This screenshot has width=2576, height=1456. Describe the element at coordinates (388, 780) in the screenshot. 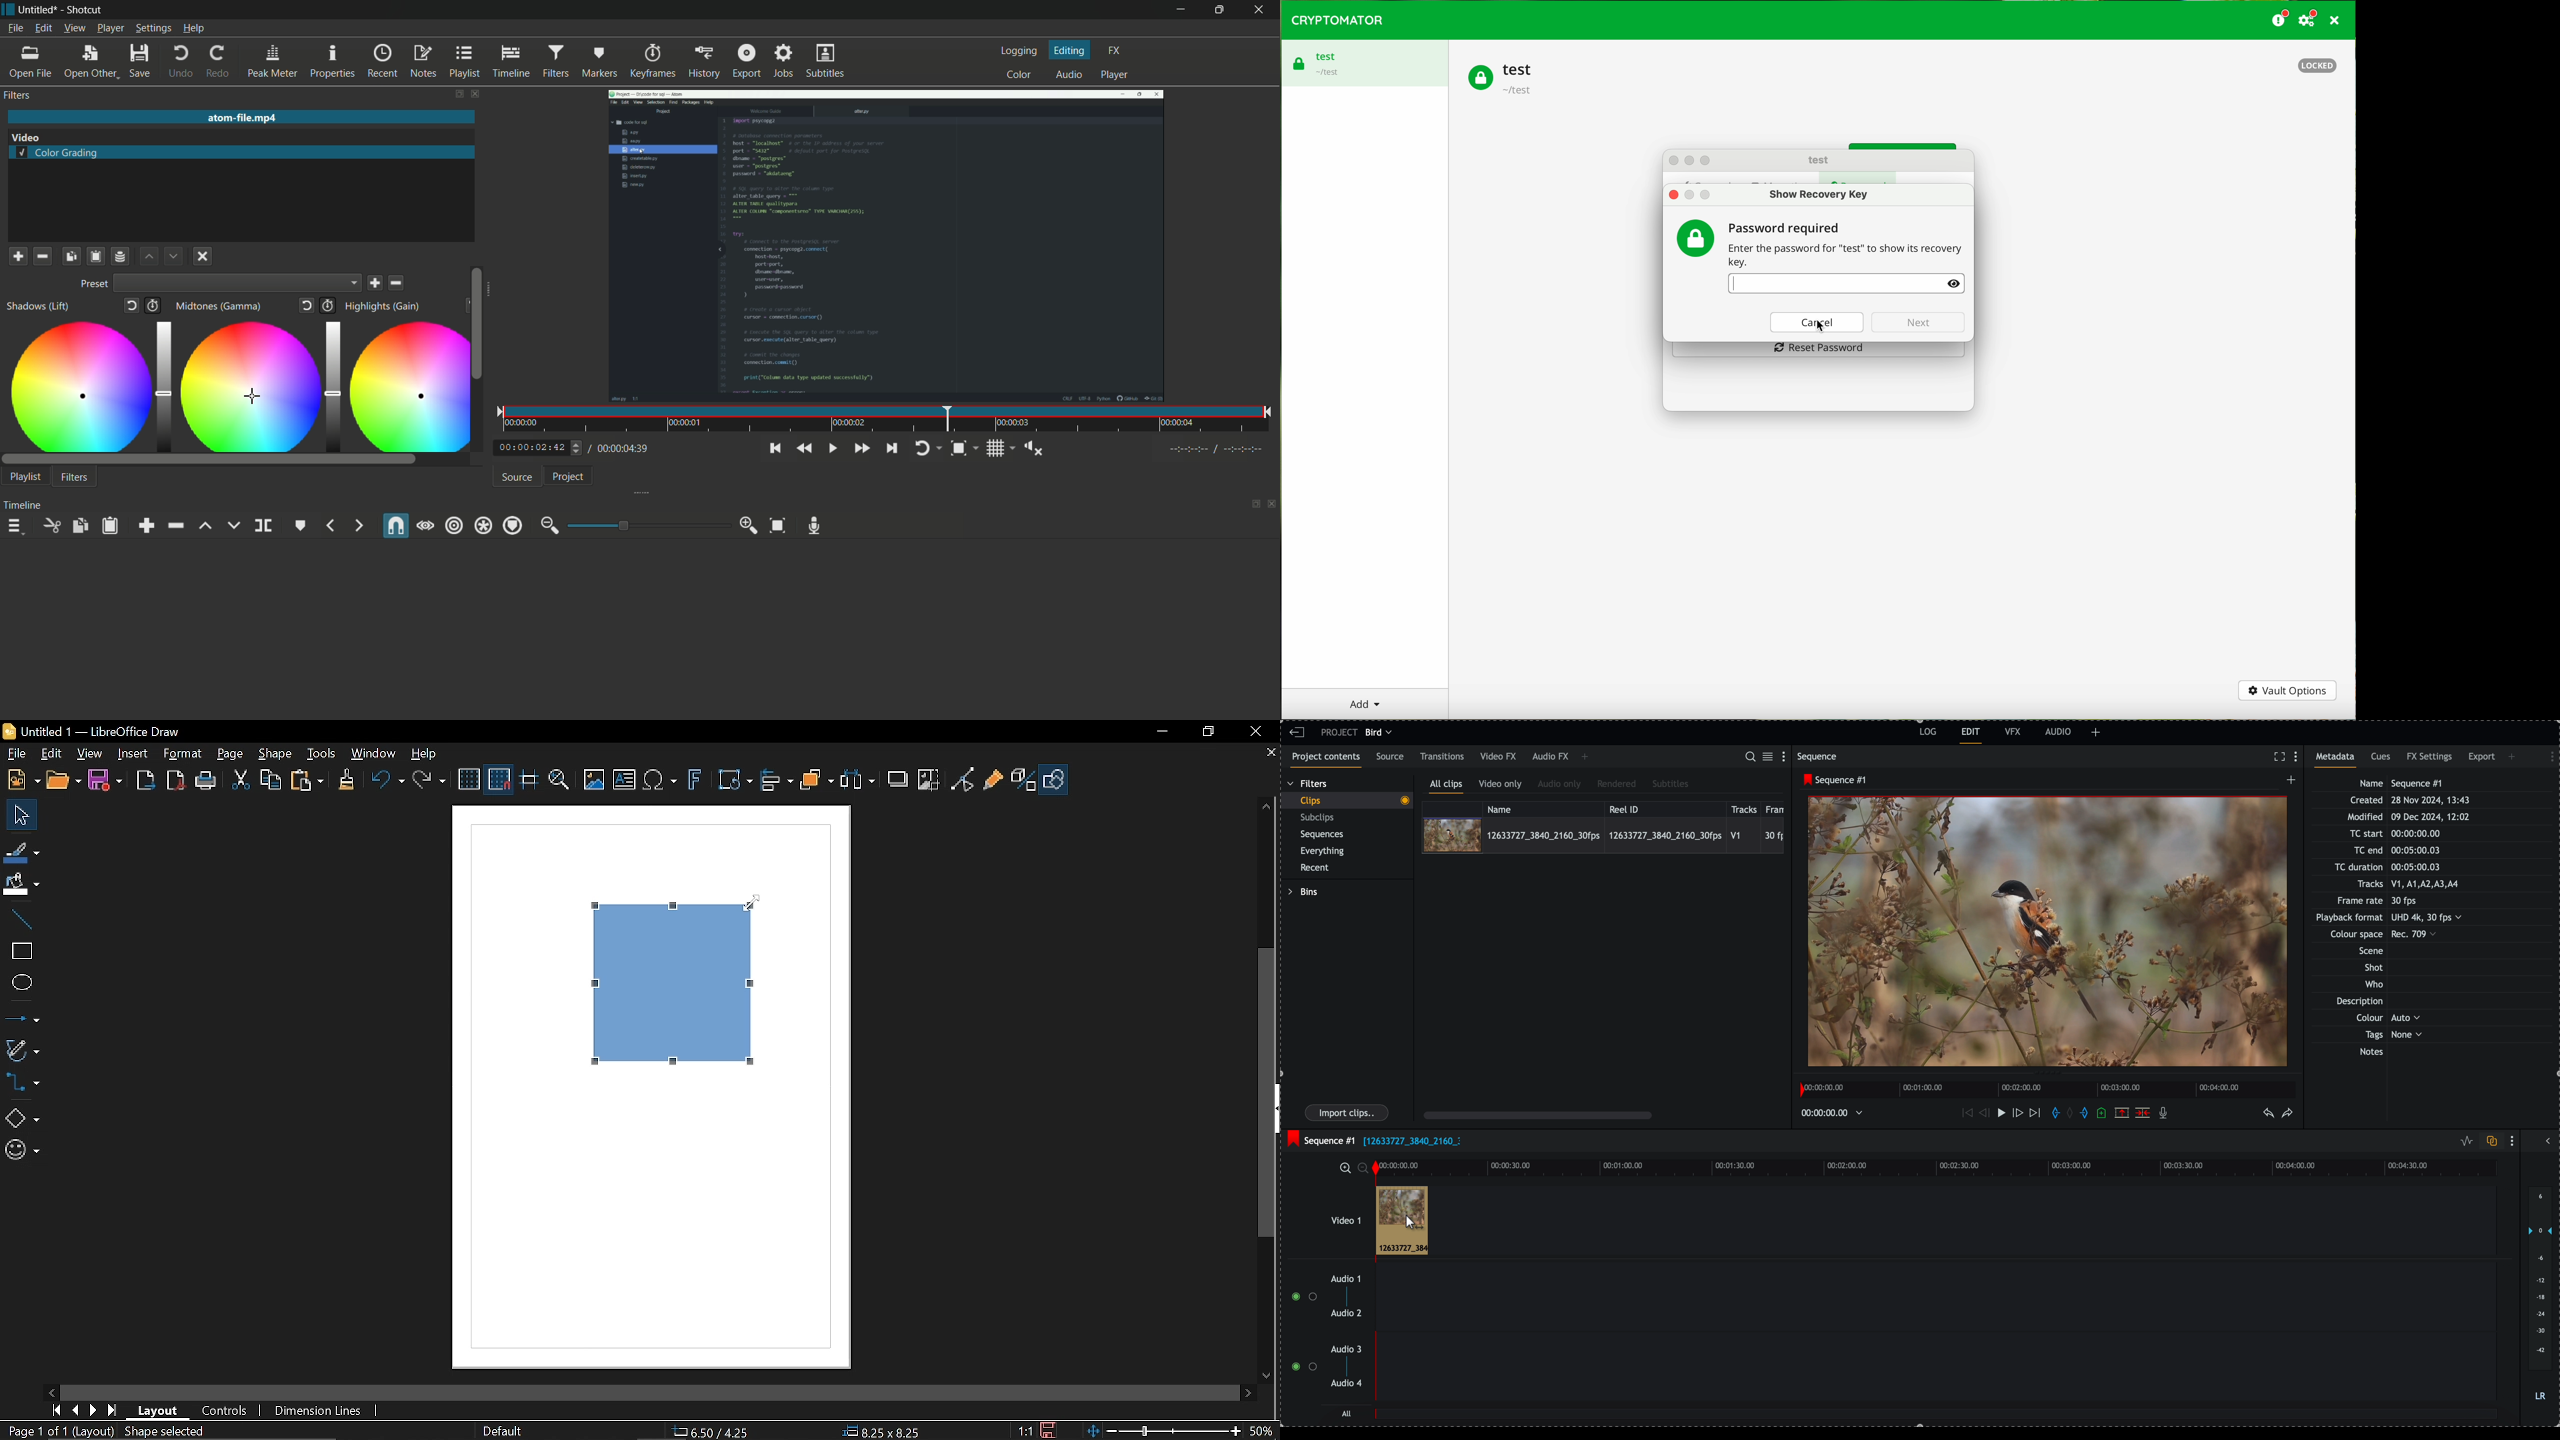

I see `undo` at that location.